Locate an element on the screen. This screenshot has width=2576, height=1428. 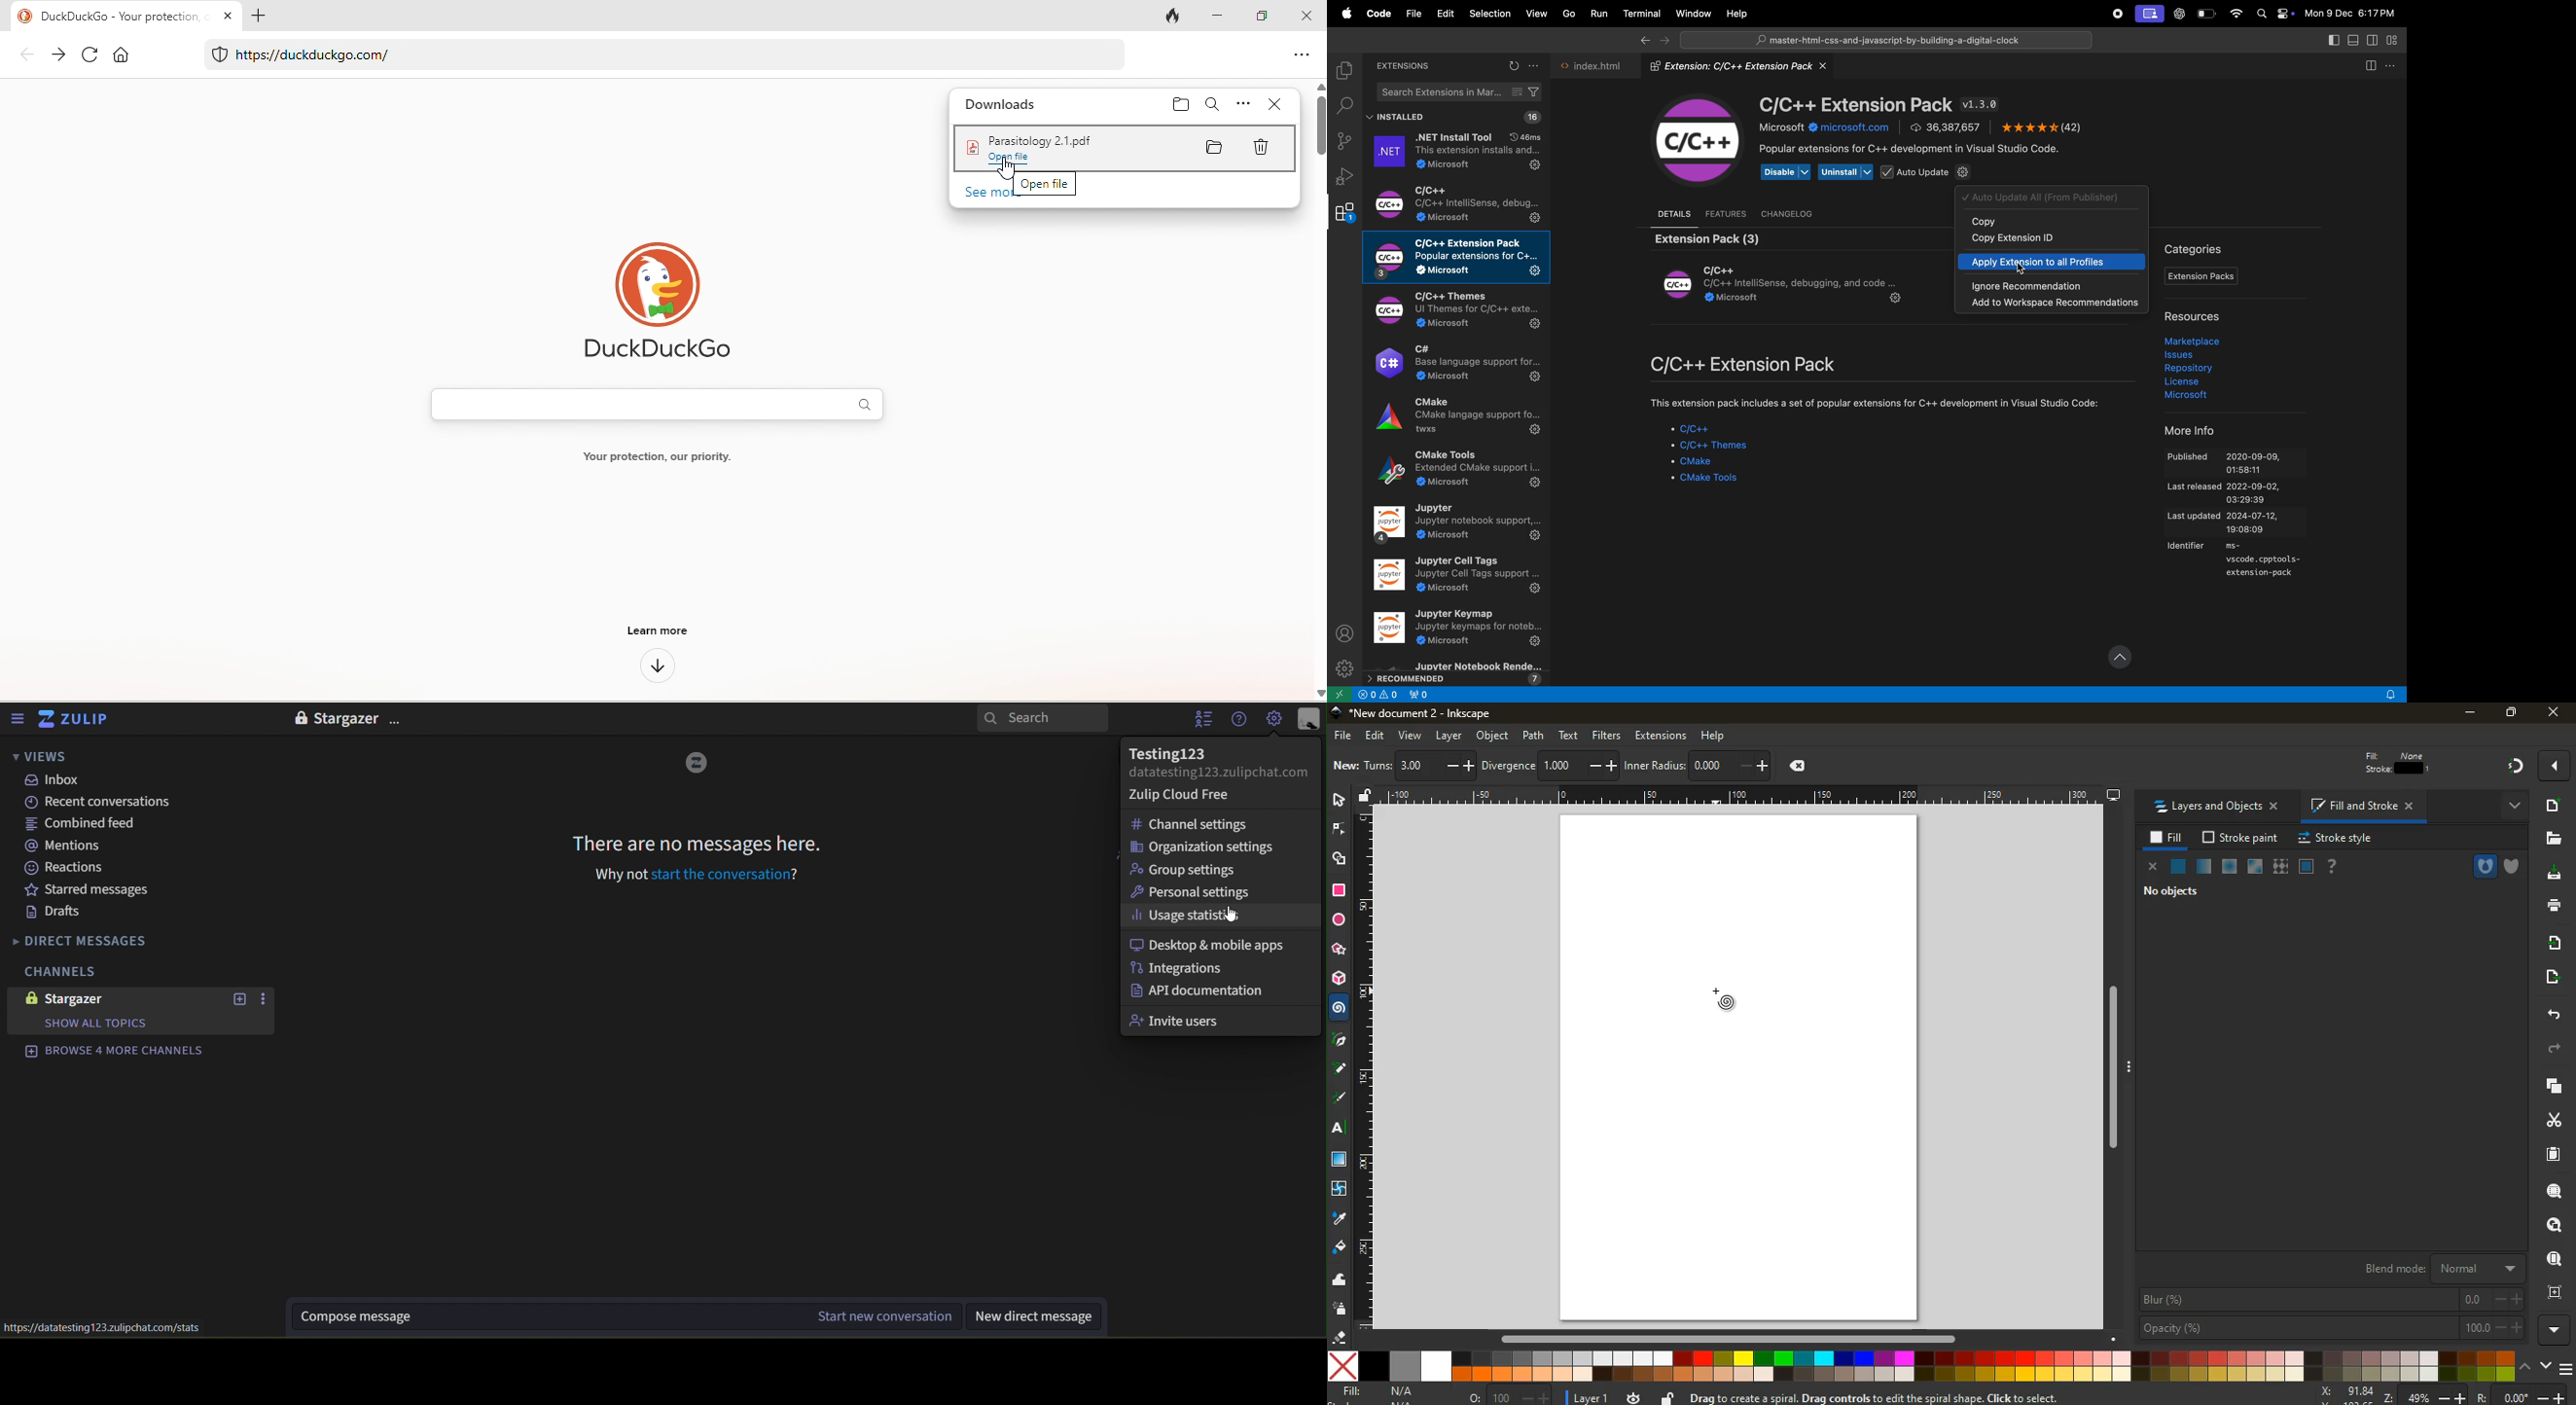
normal is located at coordinates (2179, 867).